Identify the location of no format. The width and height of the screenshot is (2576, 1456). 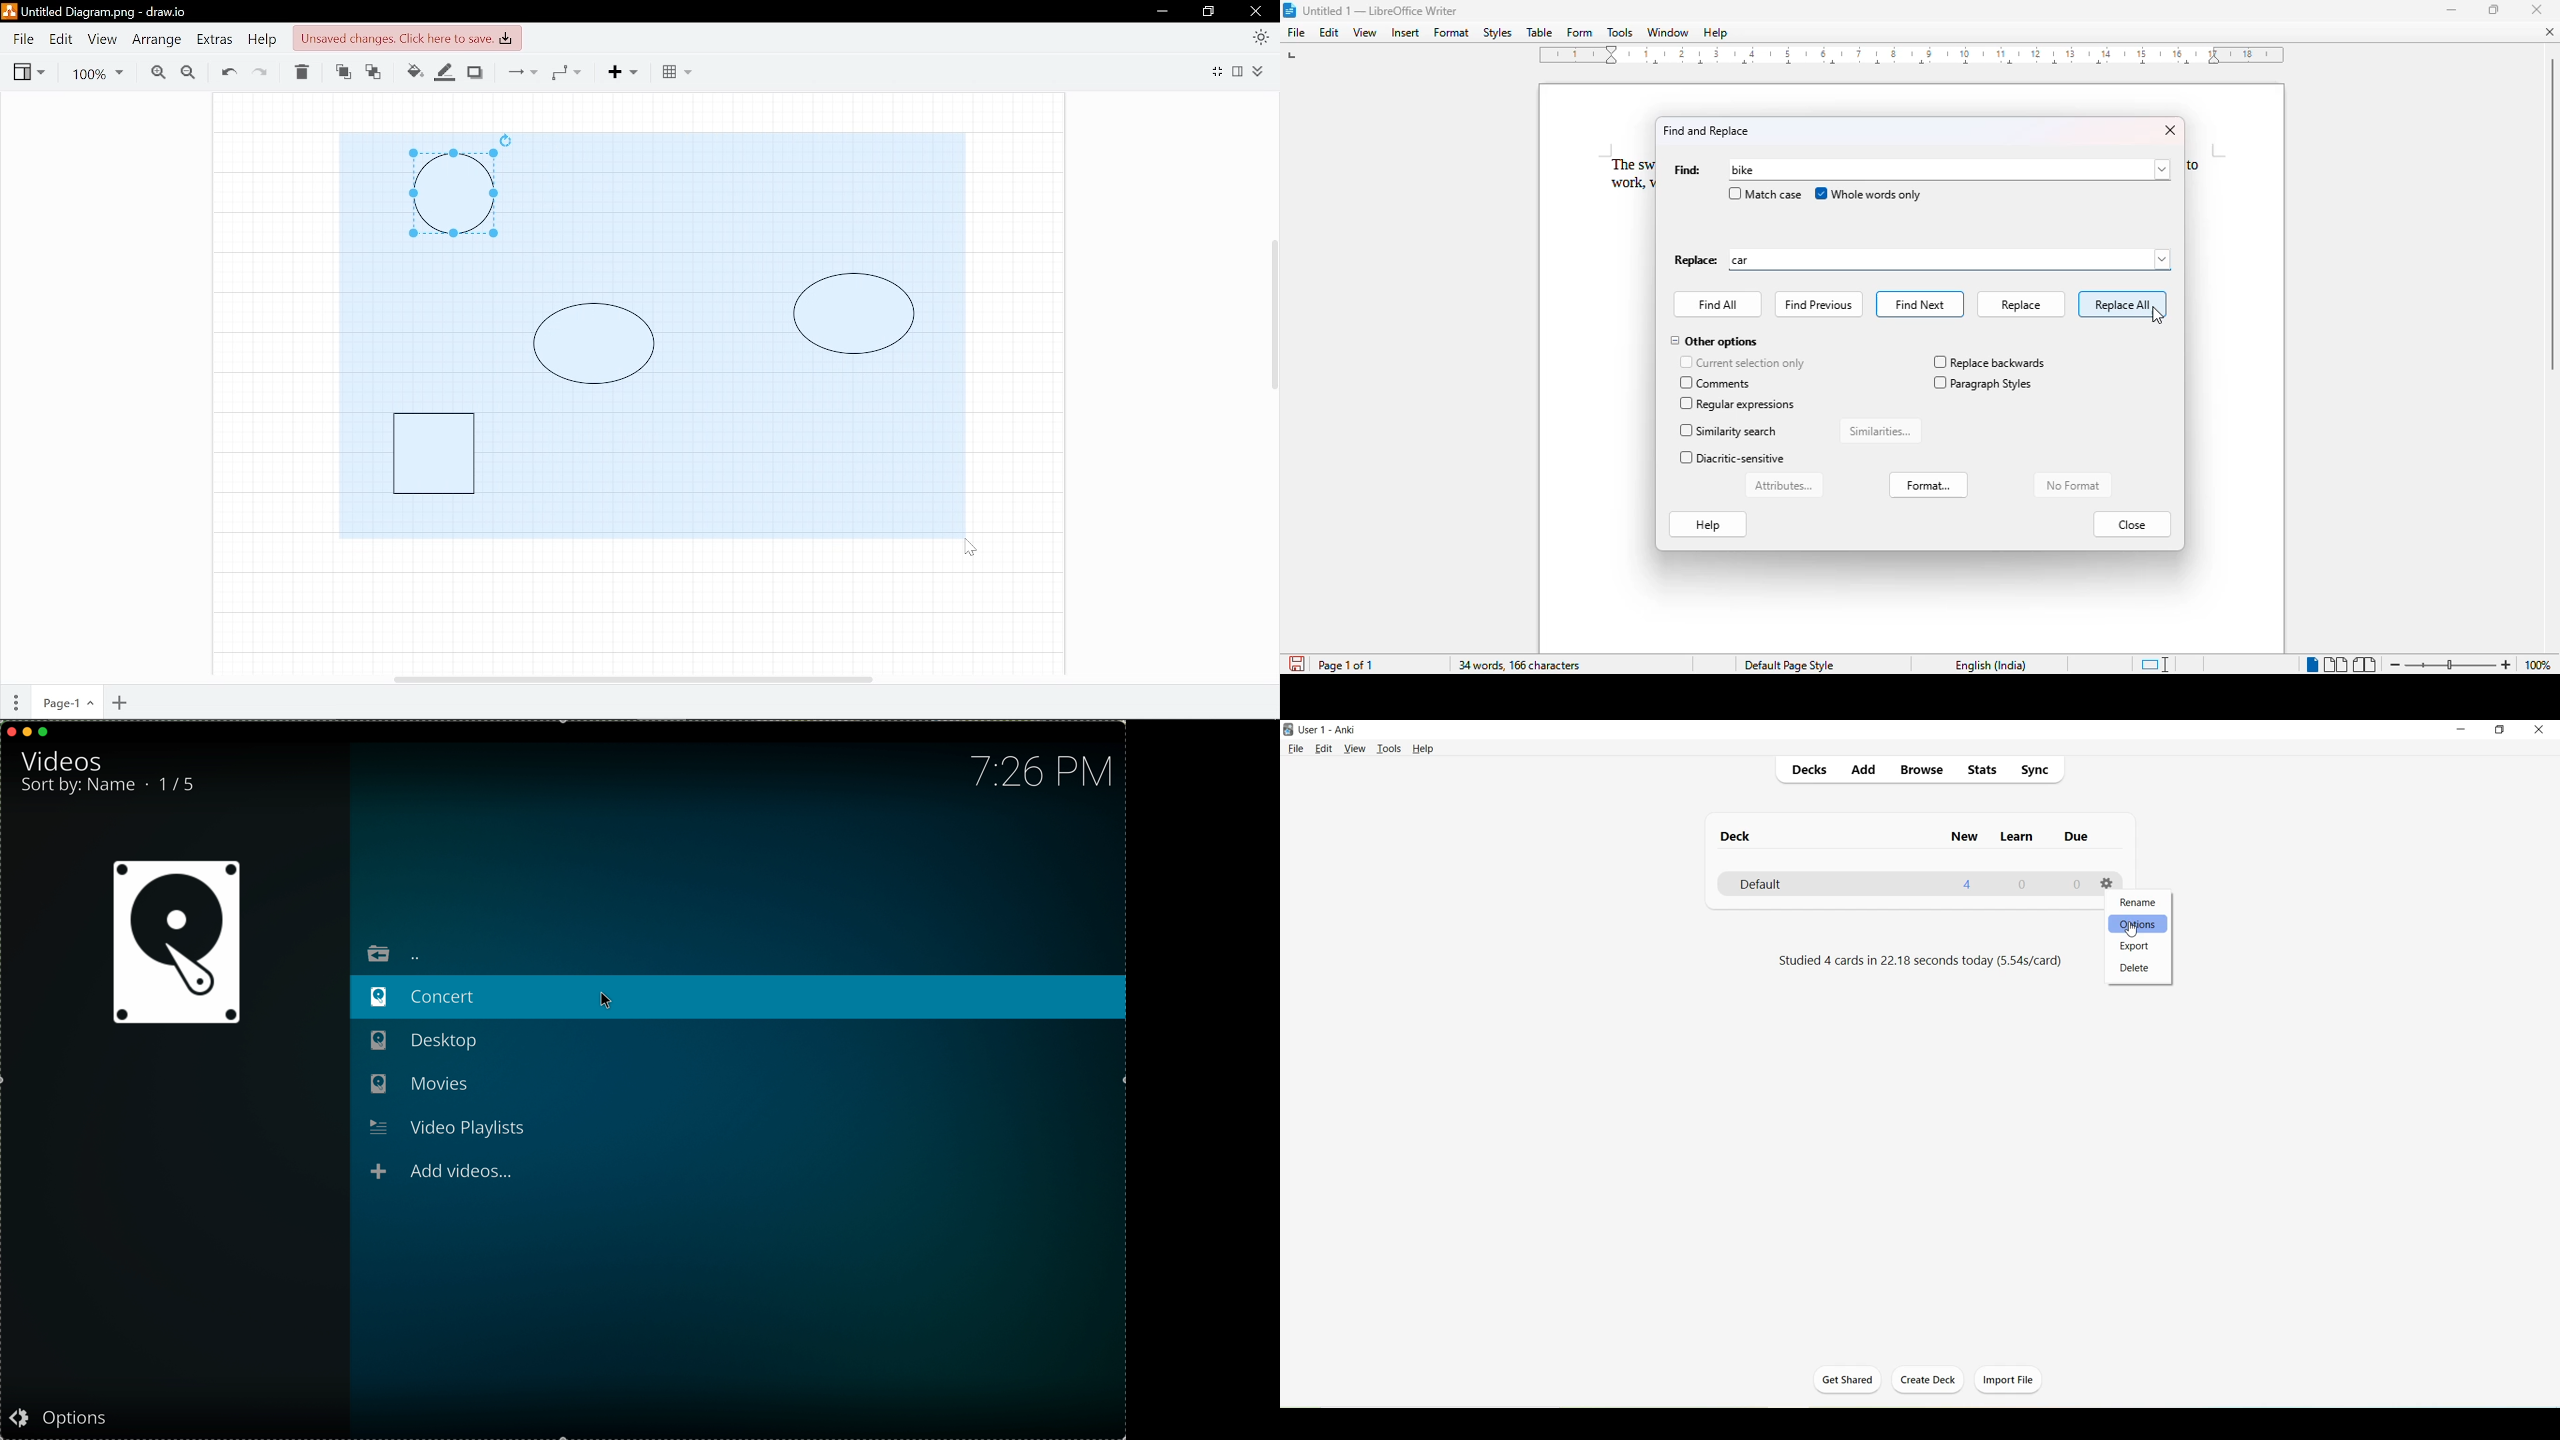
(2071, 484).